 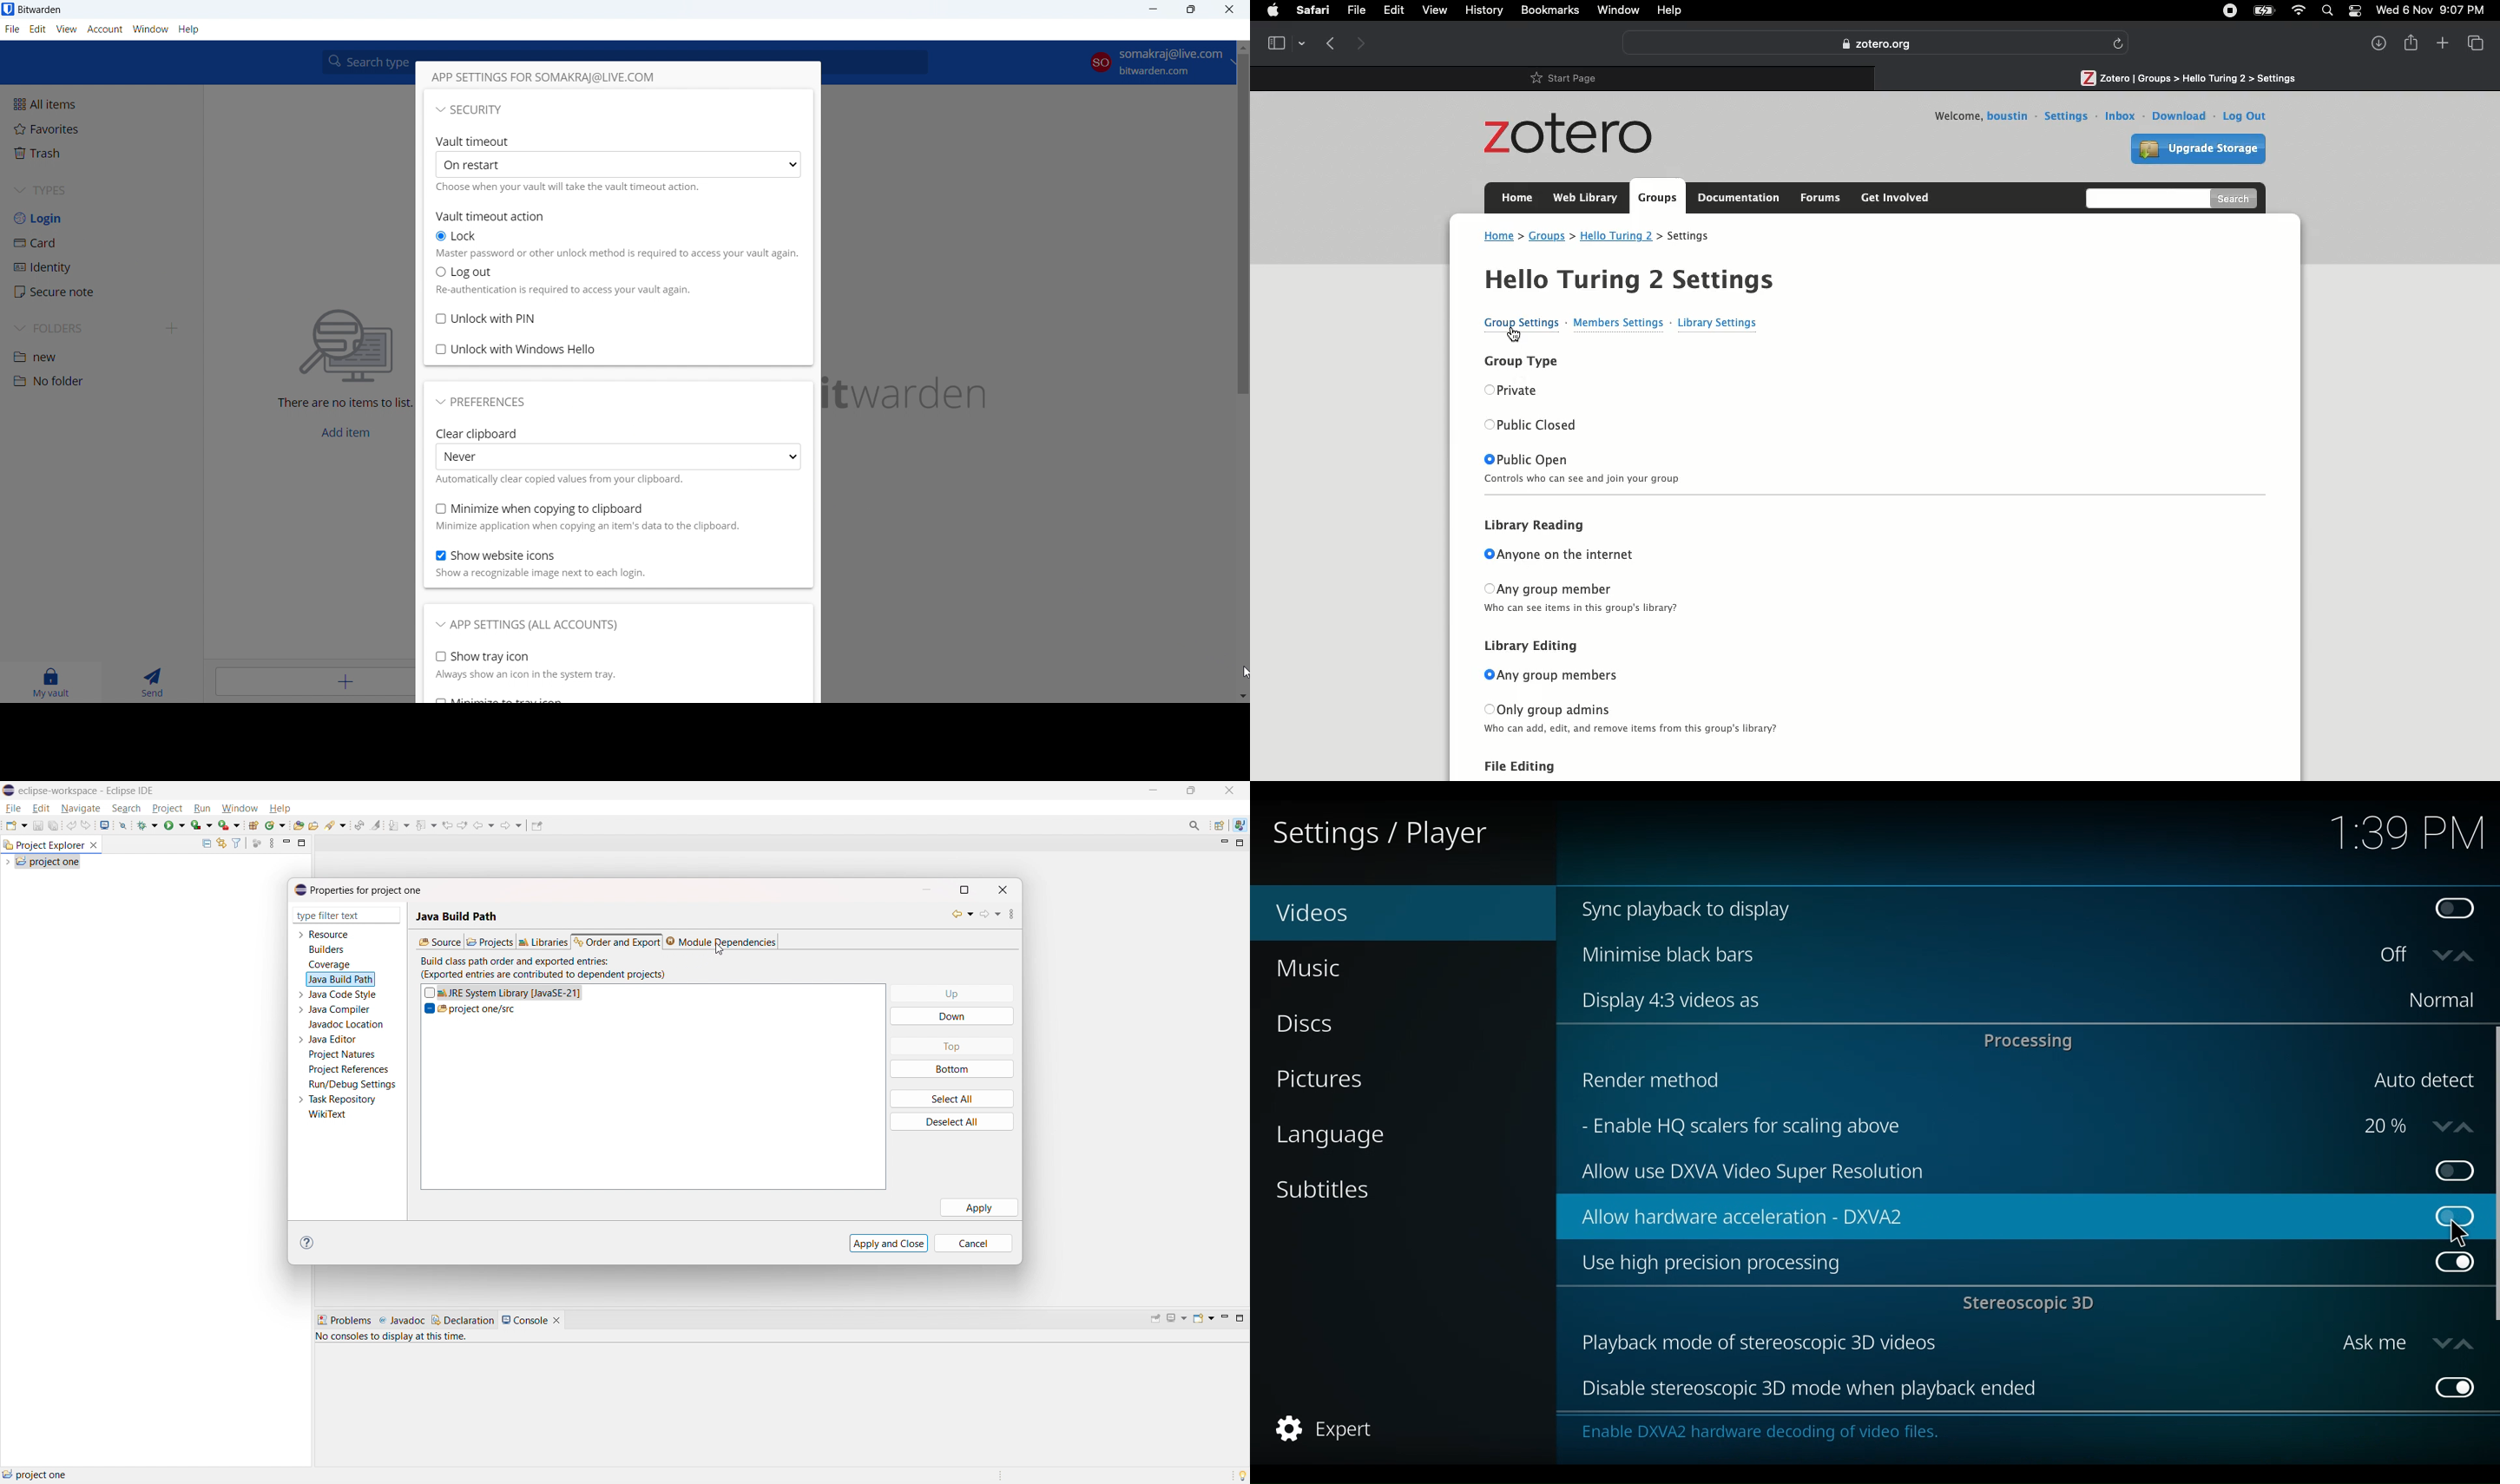 I want to click on Display 4:3 videos as, so click(x=1975, y=1001).